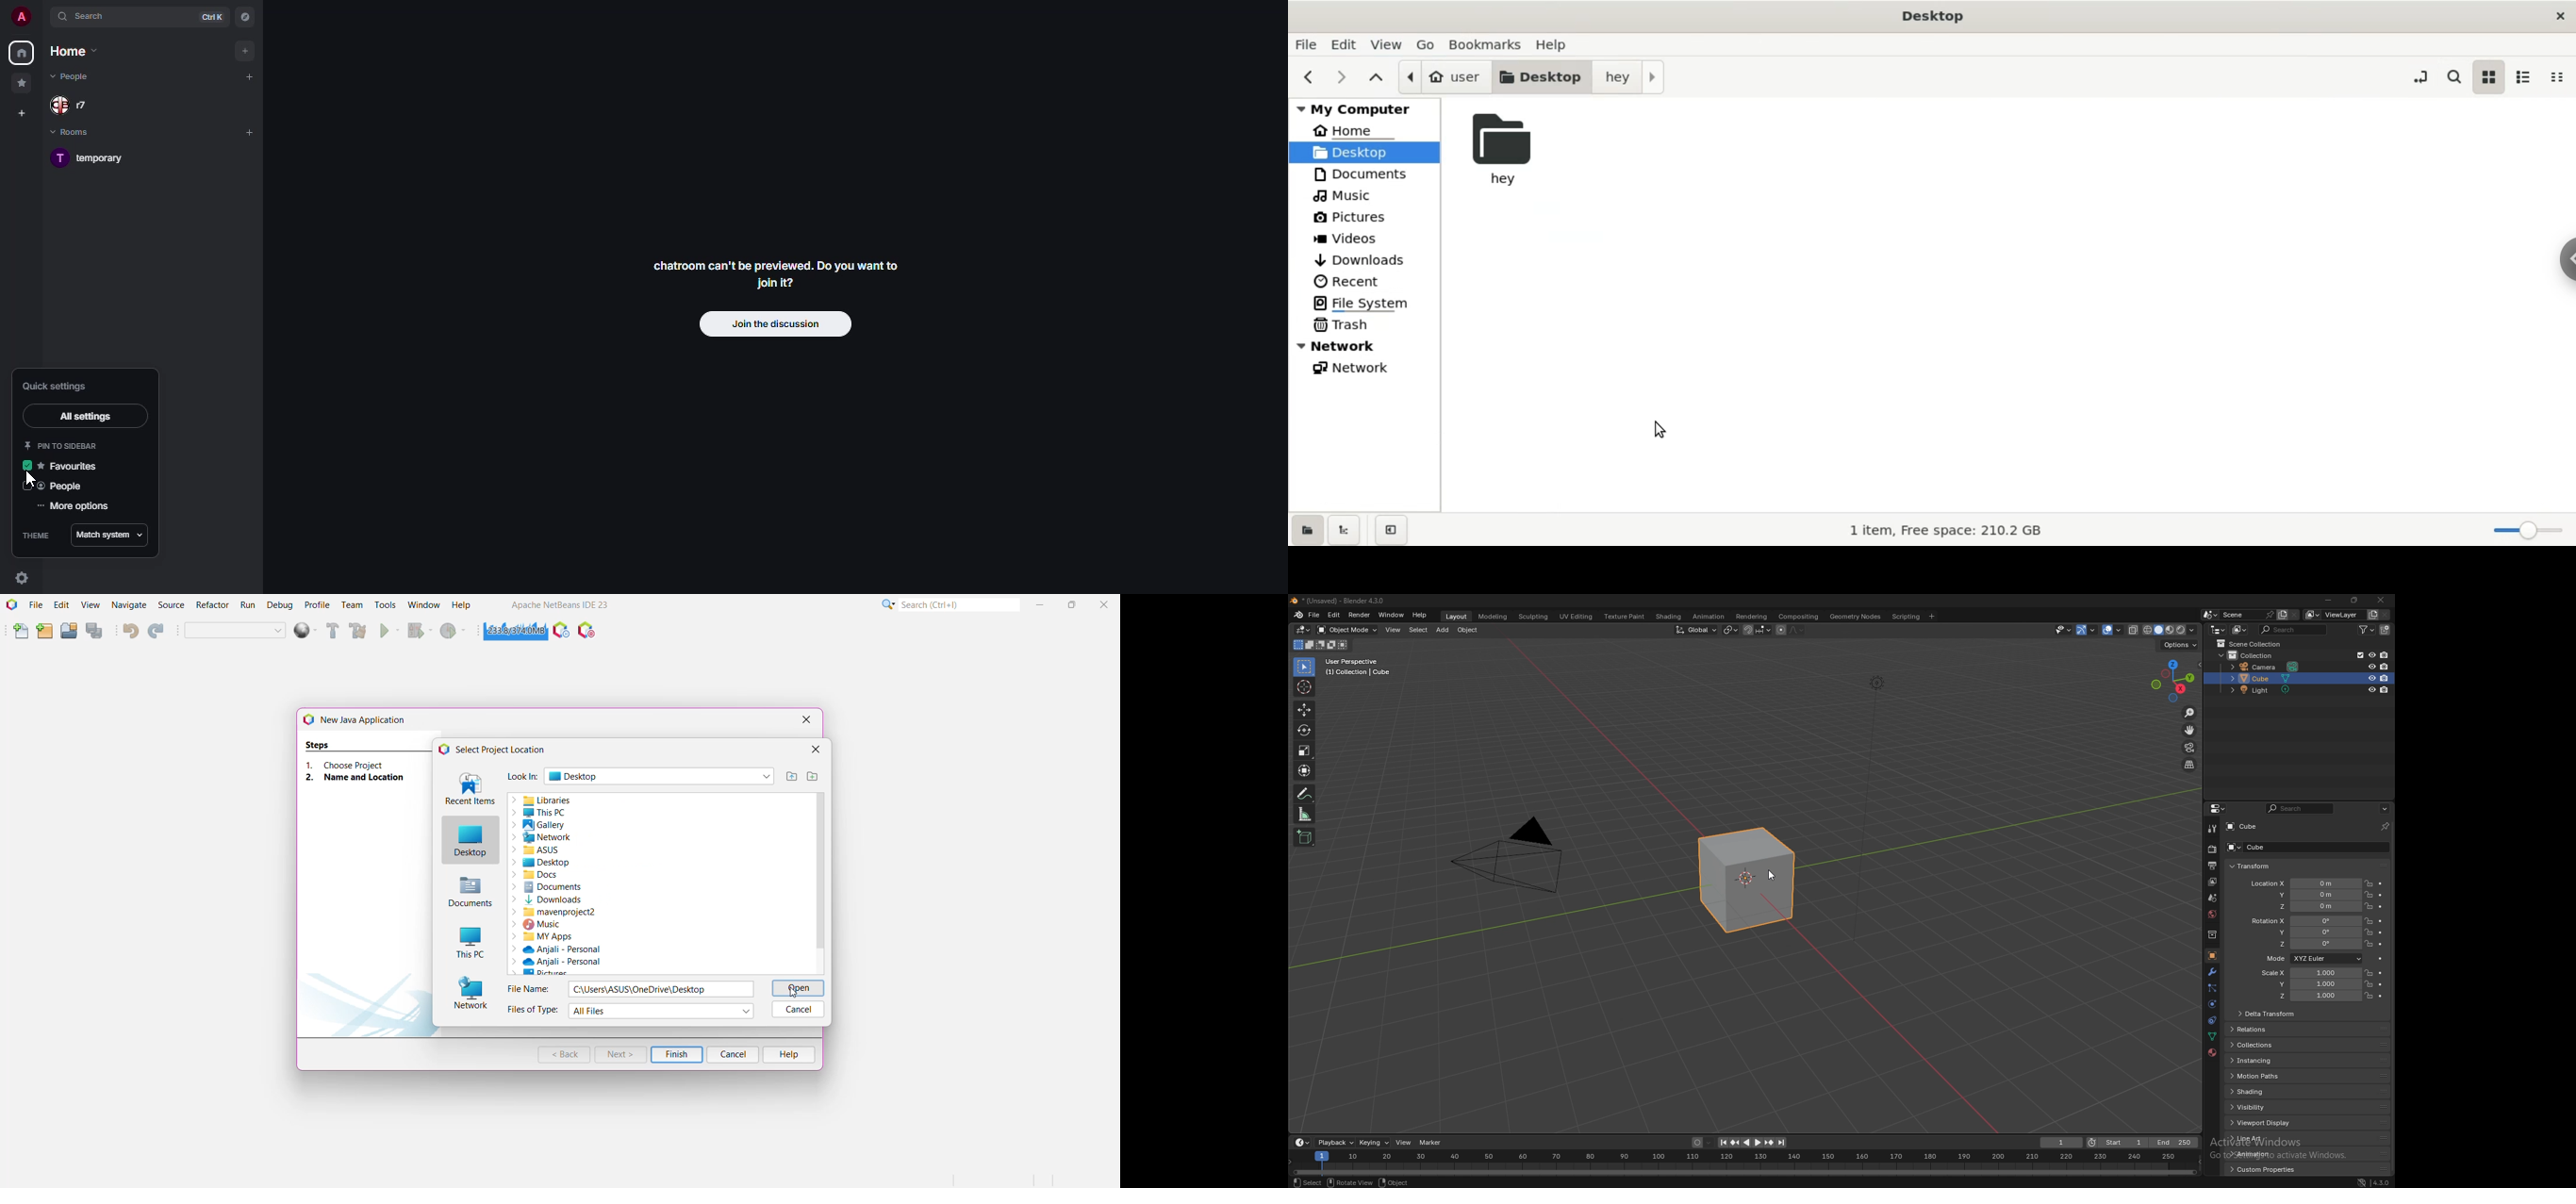 This screenshot has height=1204, width=2576. Describe the element at coordinates (1304, 770) in the screenshot. I see `transform` at that location.